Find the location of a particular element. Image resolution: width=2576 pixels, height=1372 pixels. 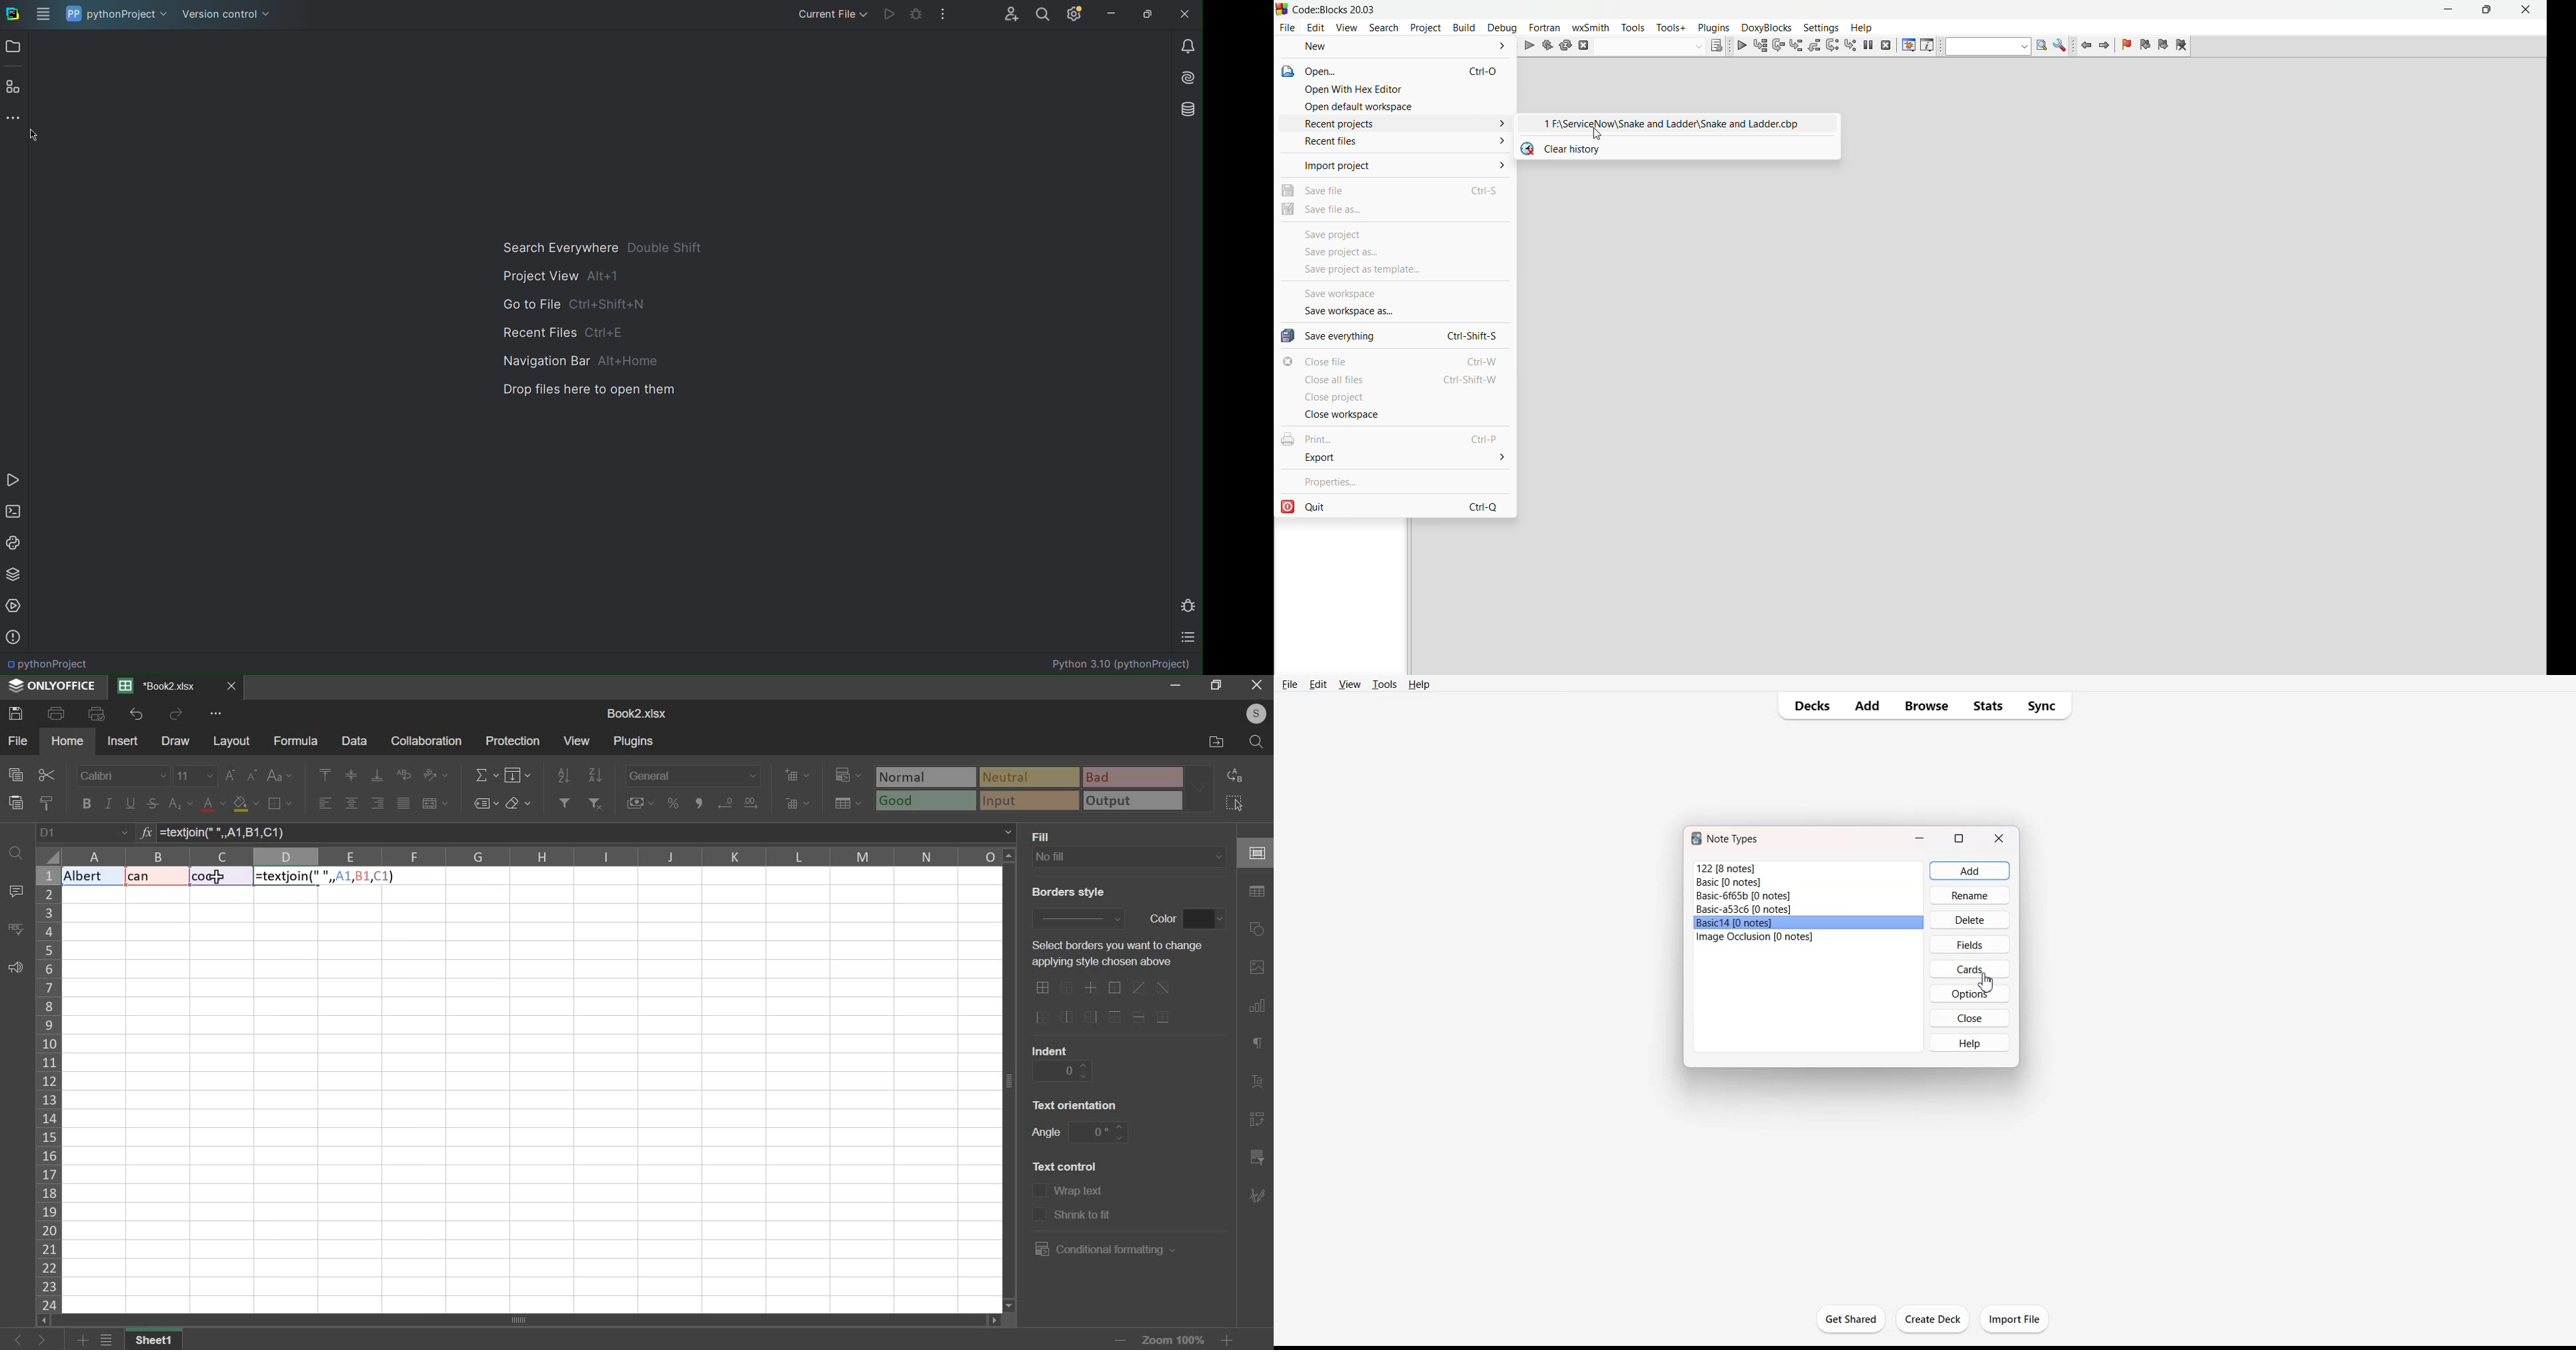

Help is located at coordinates (1419, 684).